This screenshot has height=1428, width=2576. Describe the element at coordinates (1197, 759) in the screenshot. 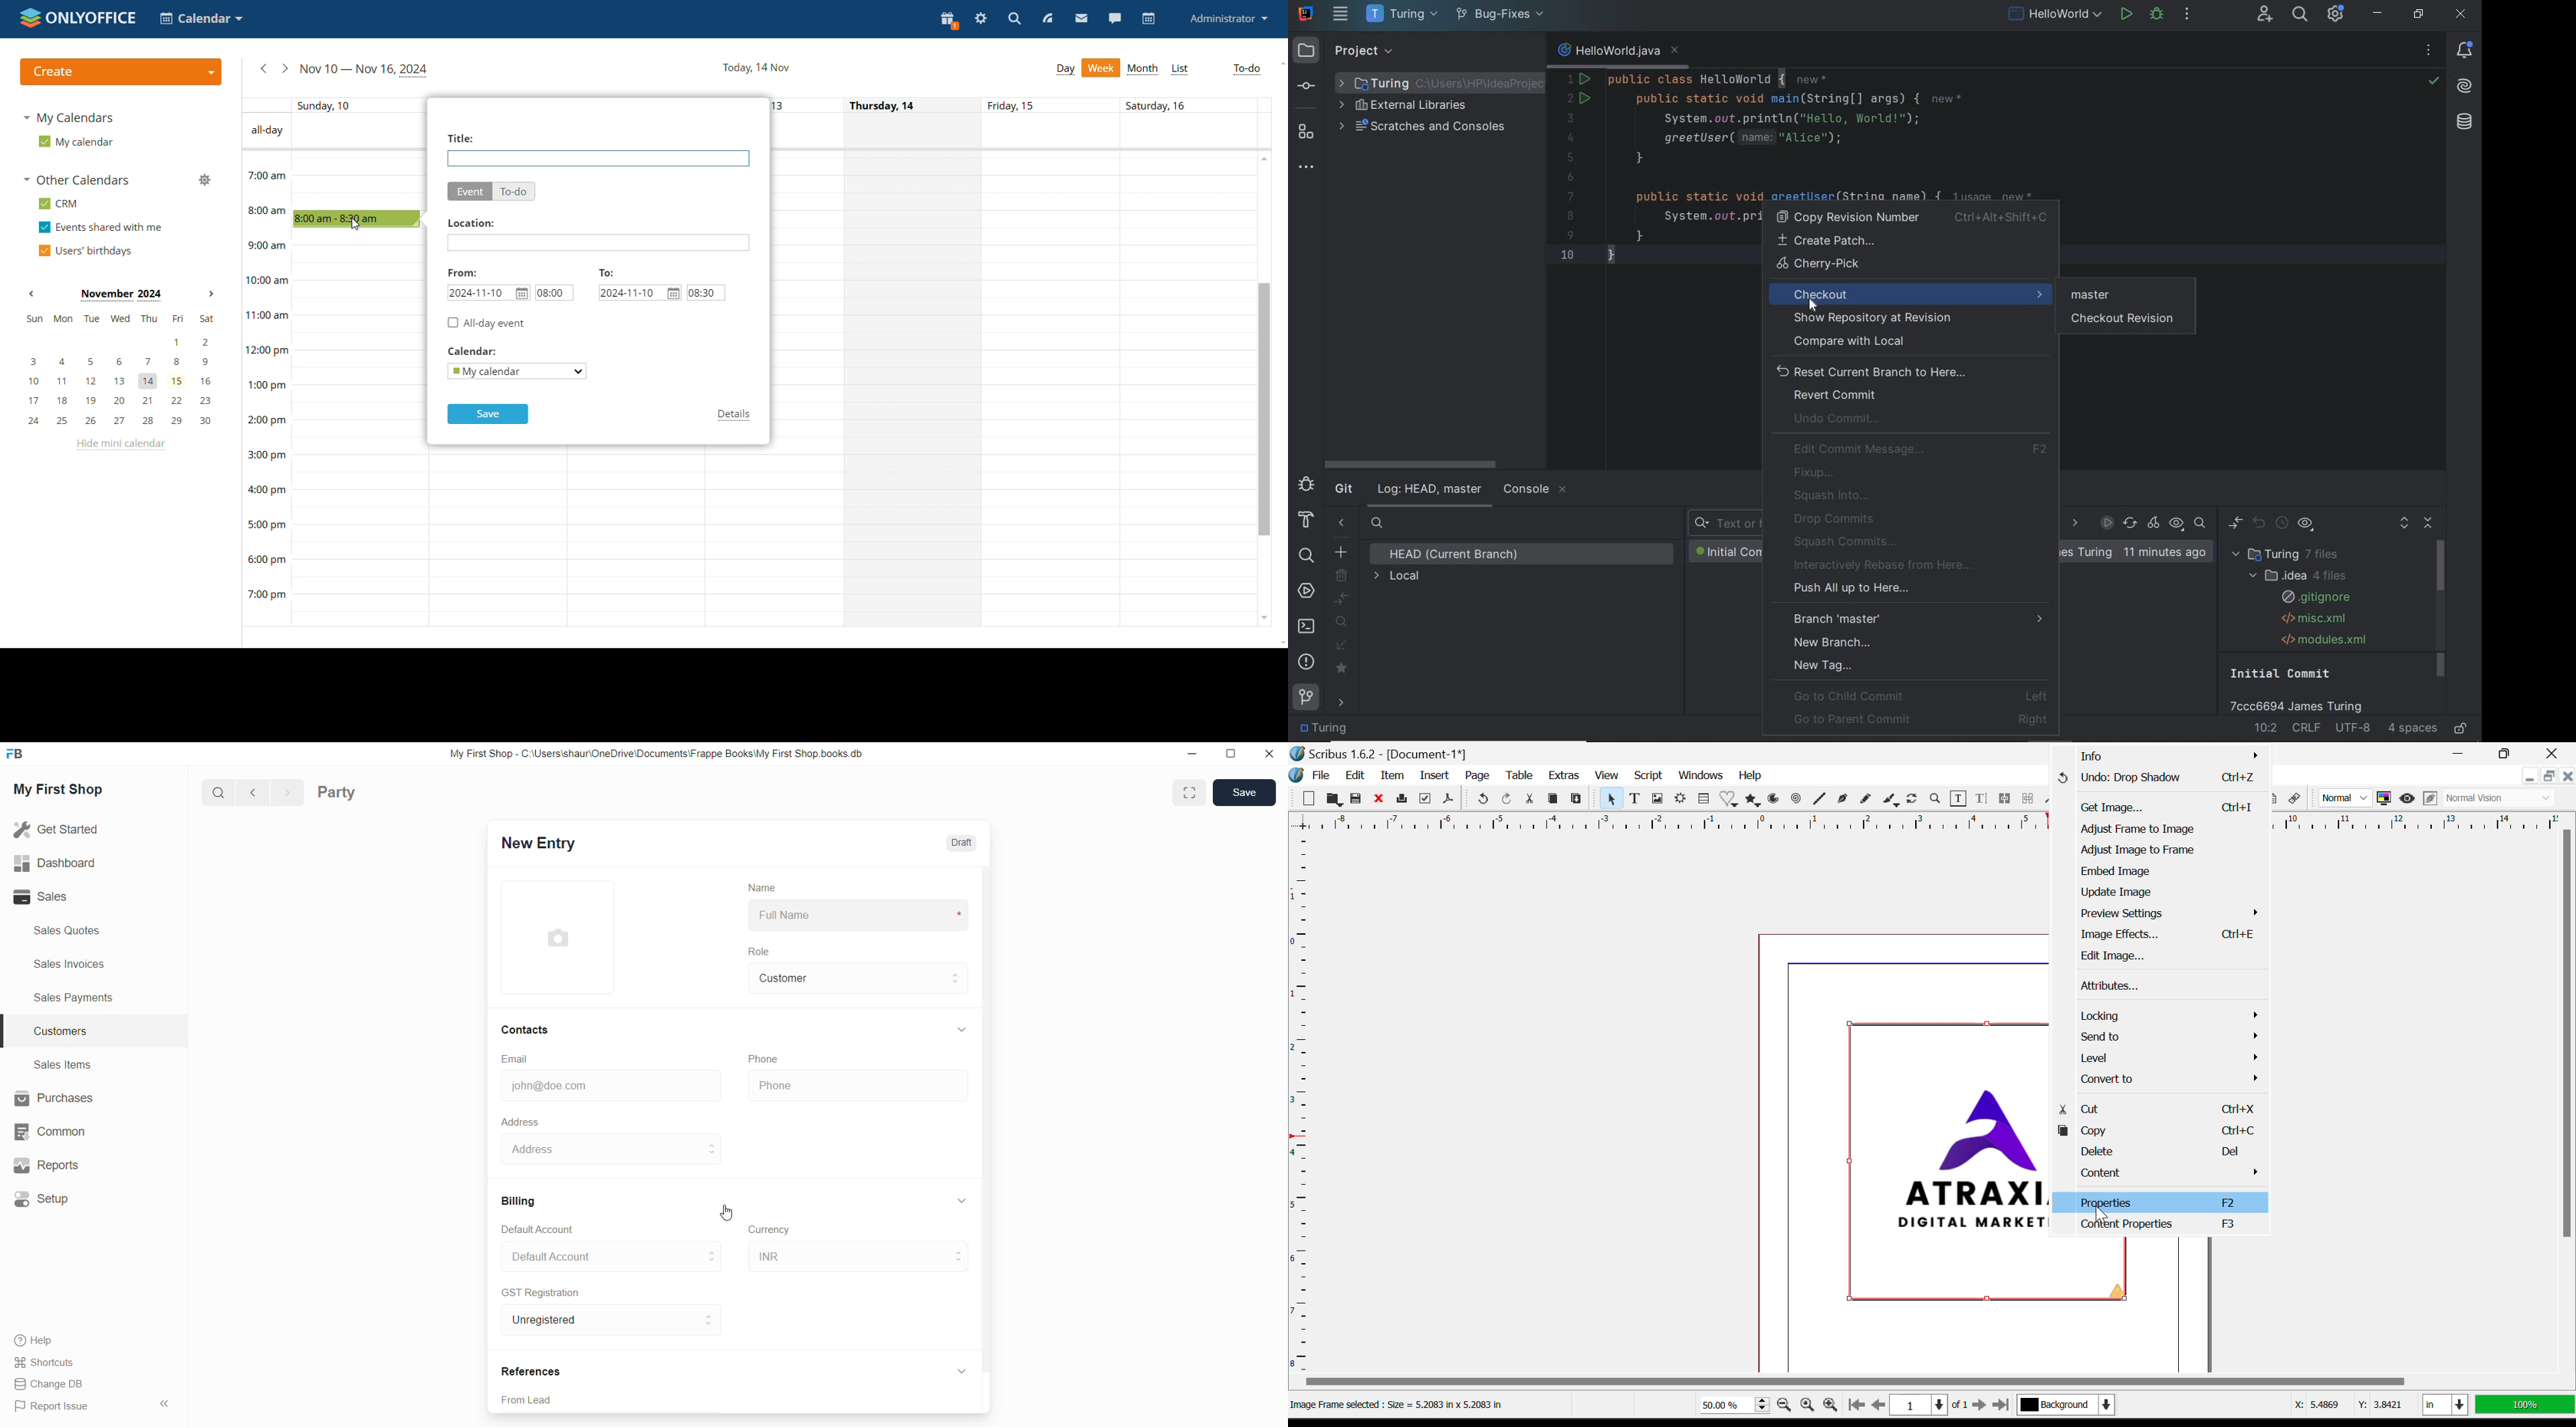

I see `minimize` at that location.